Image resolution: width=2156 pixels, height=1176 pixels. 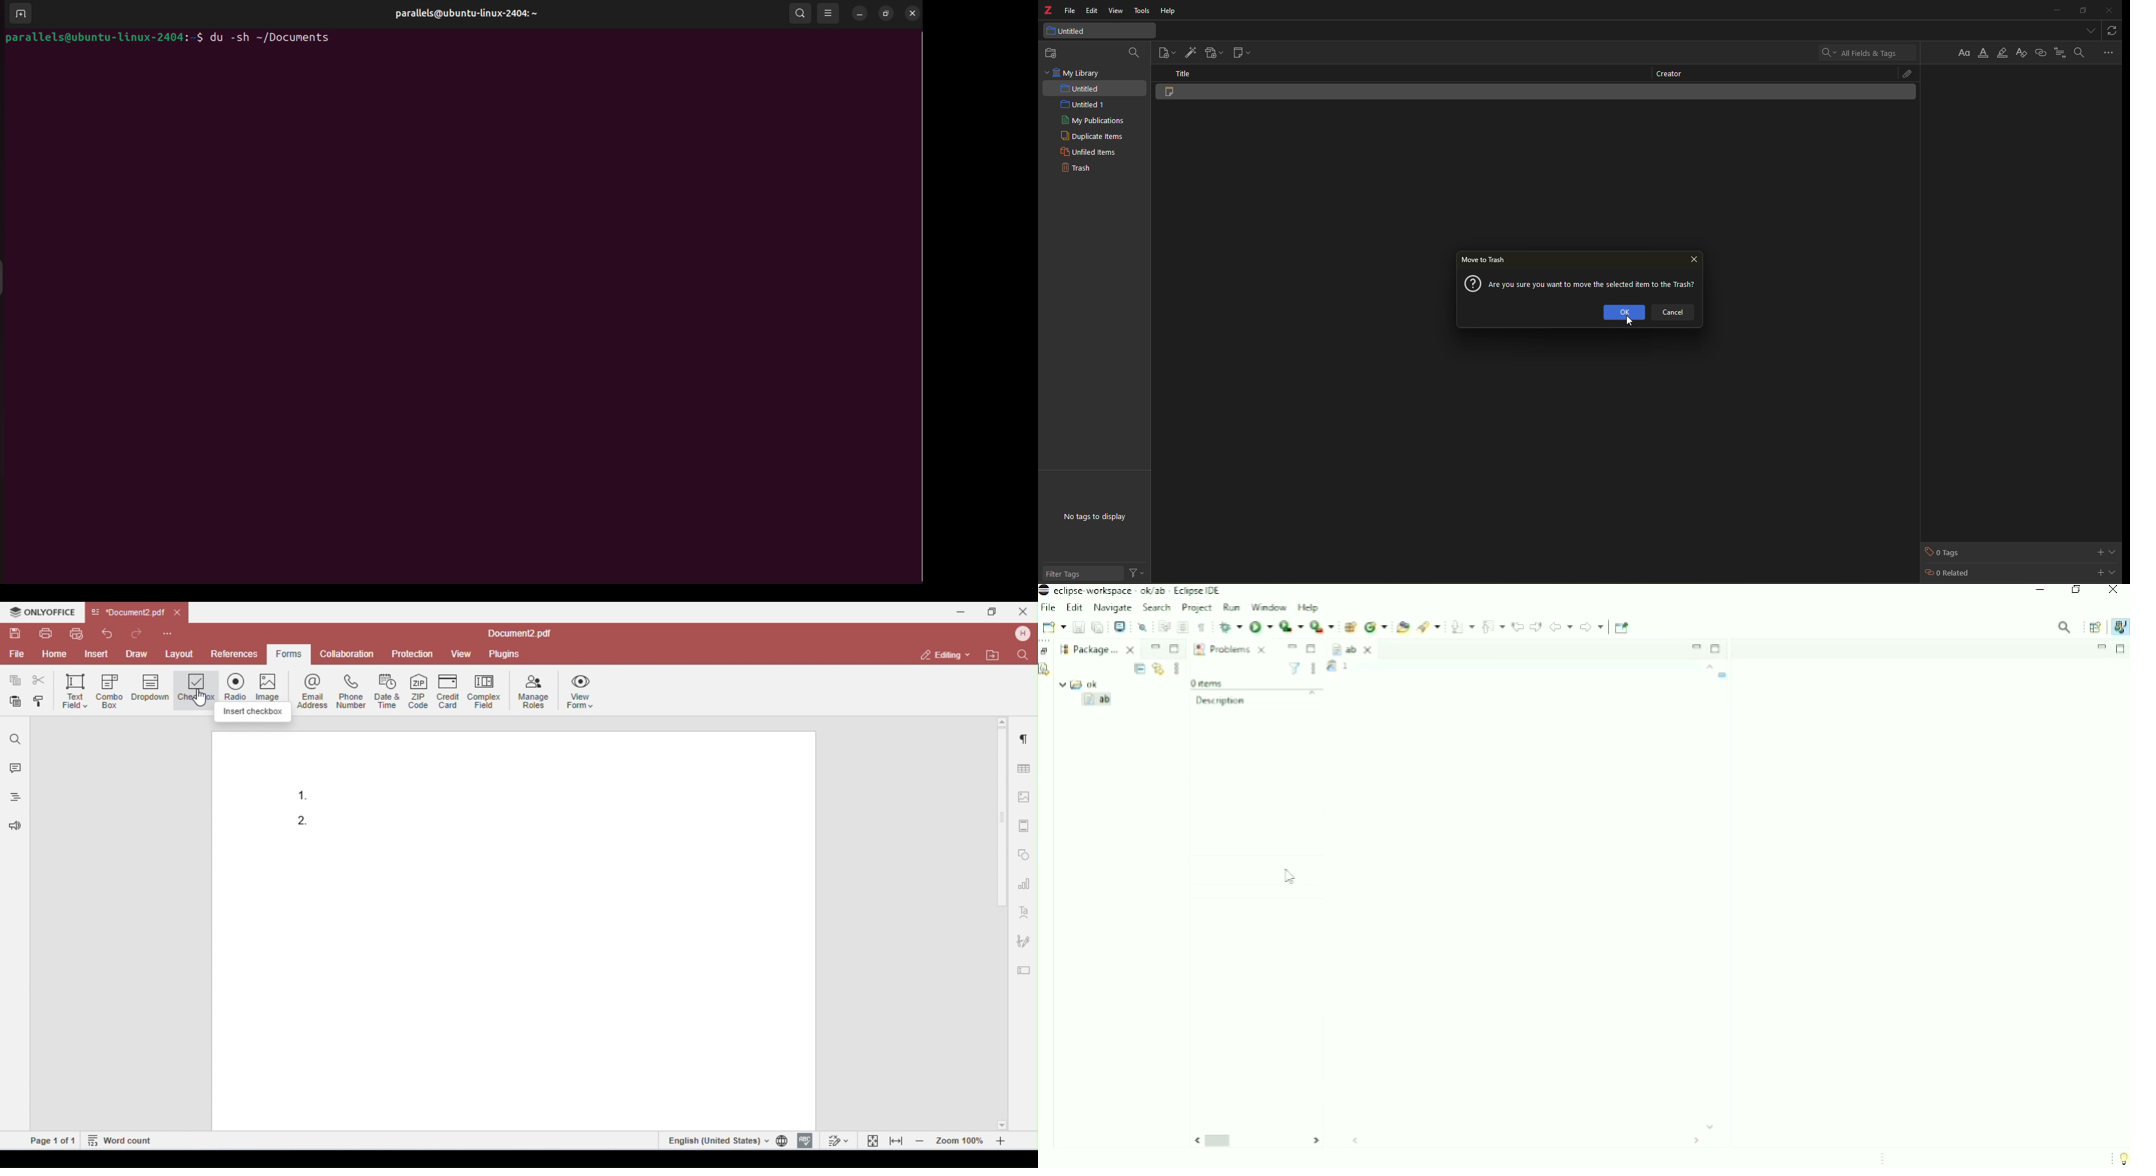 What do you see at coordinates (1094, 138) in the screenshot?
I see `duplicate items` at bounding box center [1094, 138].